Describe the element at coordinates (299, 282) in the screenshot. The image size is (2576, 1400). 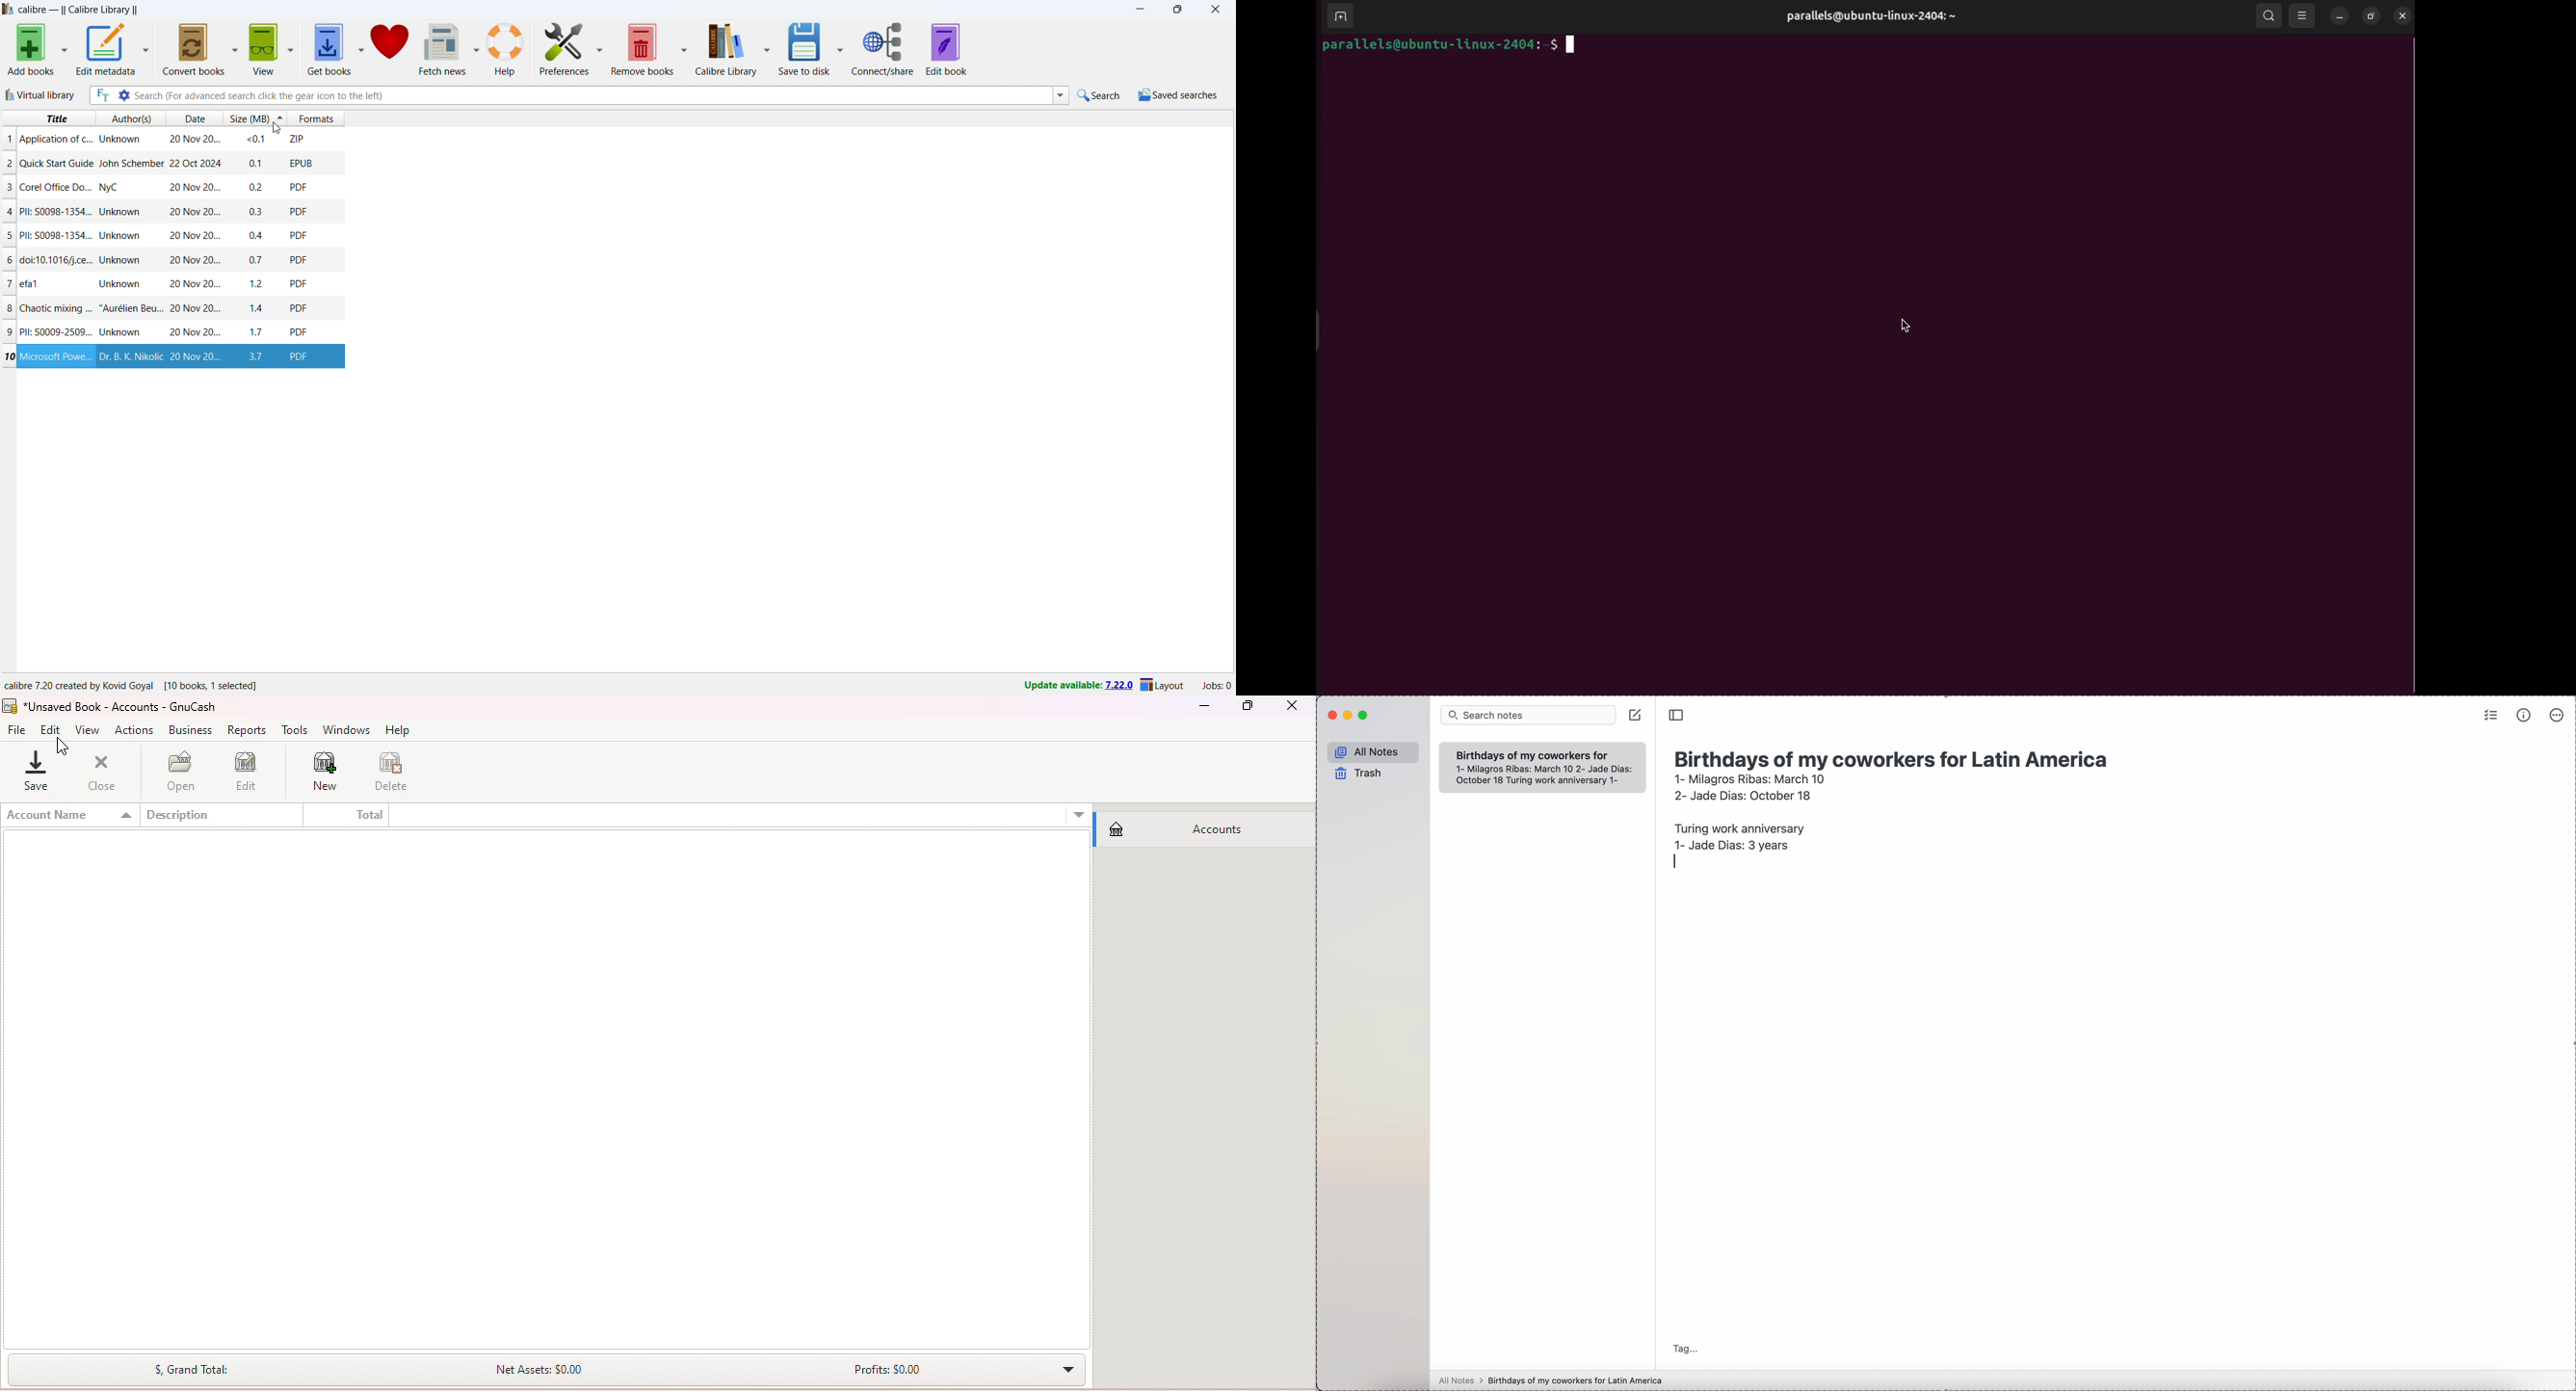
I see `PDF` at that location.